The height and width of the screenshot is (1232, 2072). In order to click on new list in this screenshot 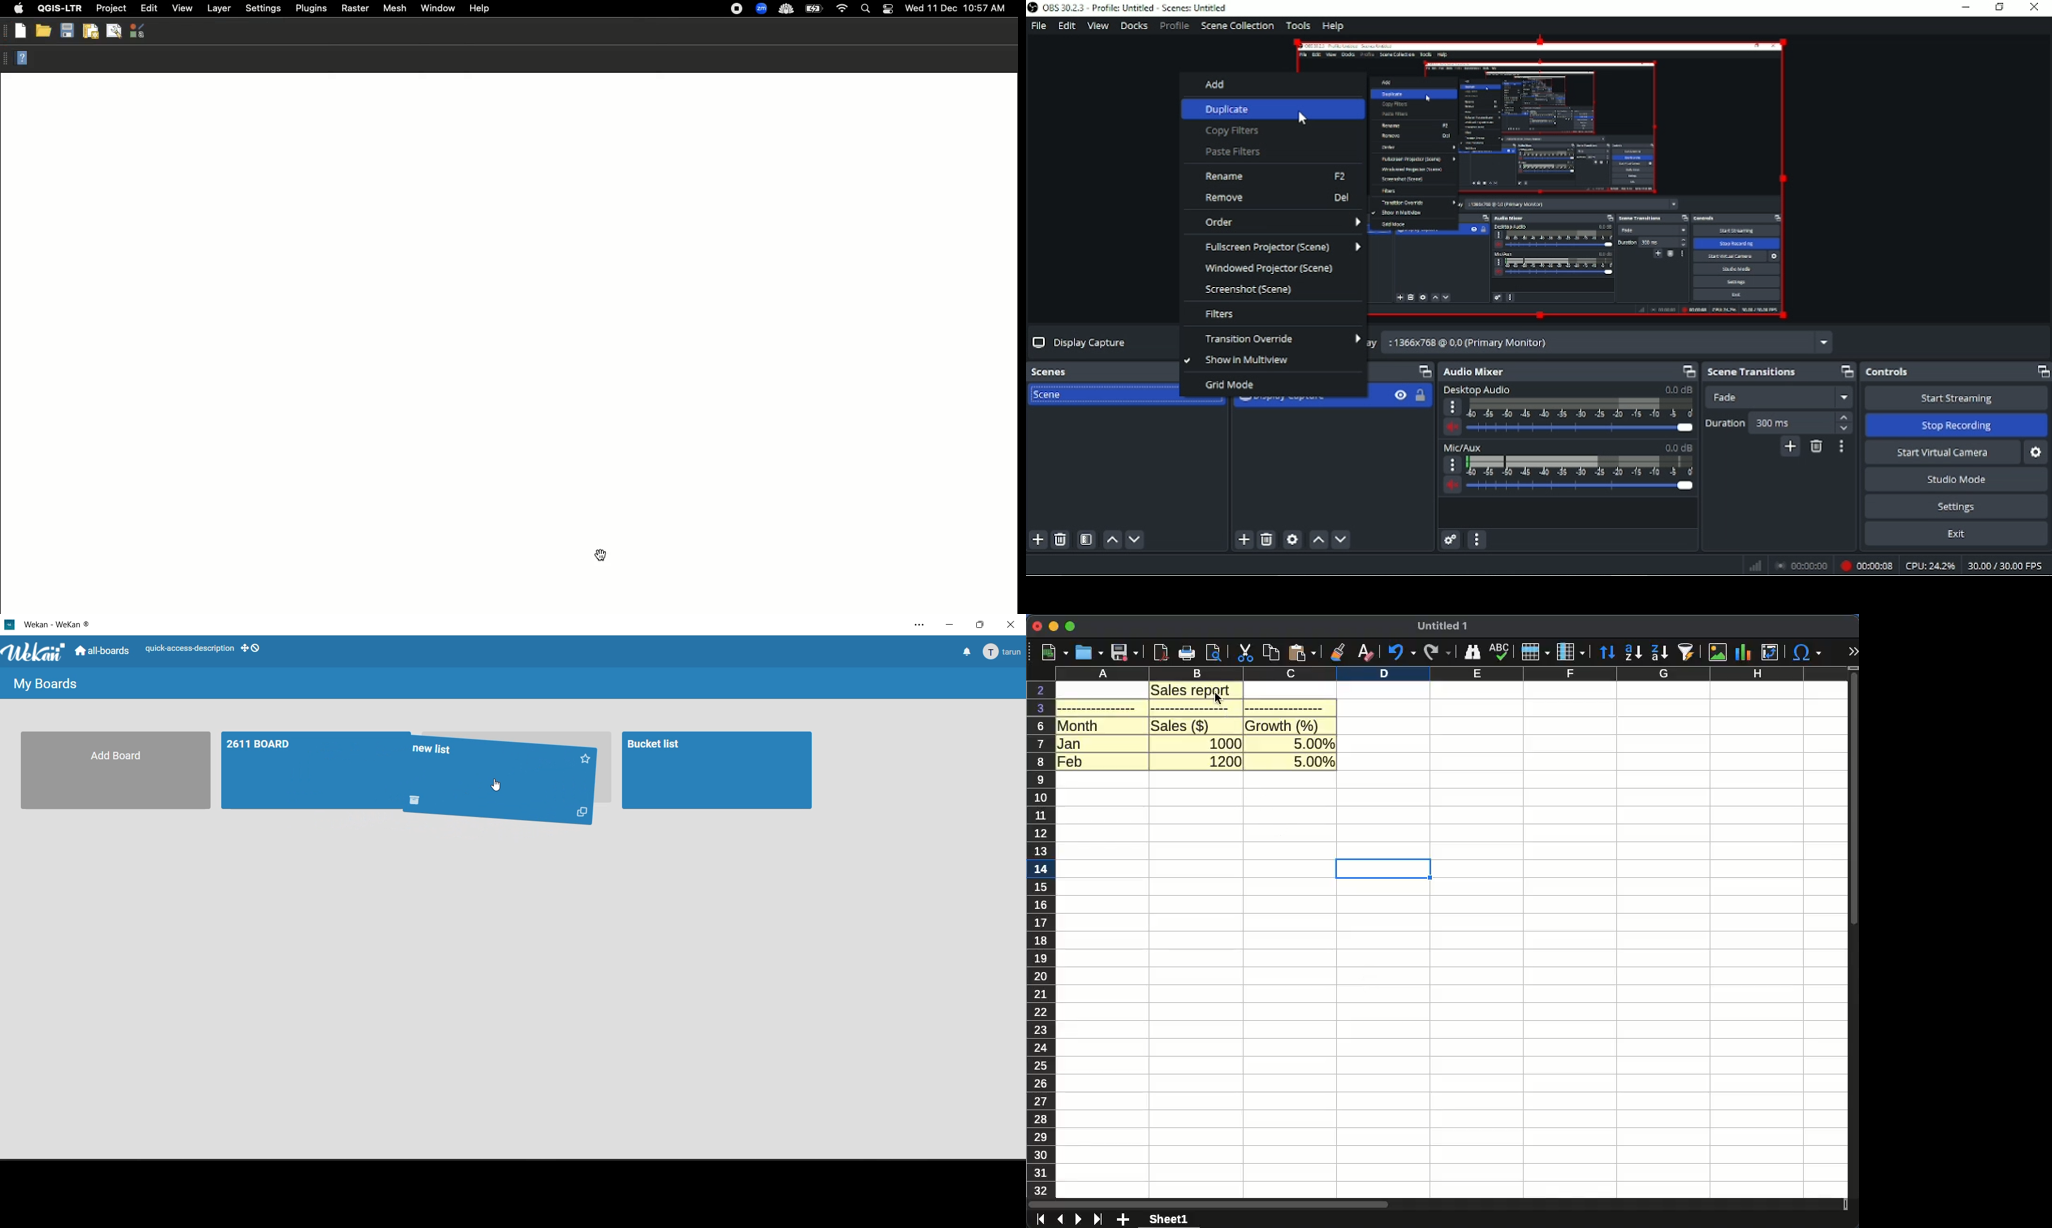, I will do `click(491, 758)`.